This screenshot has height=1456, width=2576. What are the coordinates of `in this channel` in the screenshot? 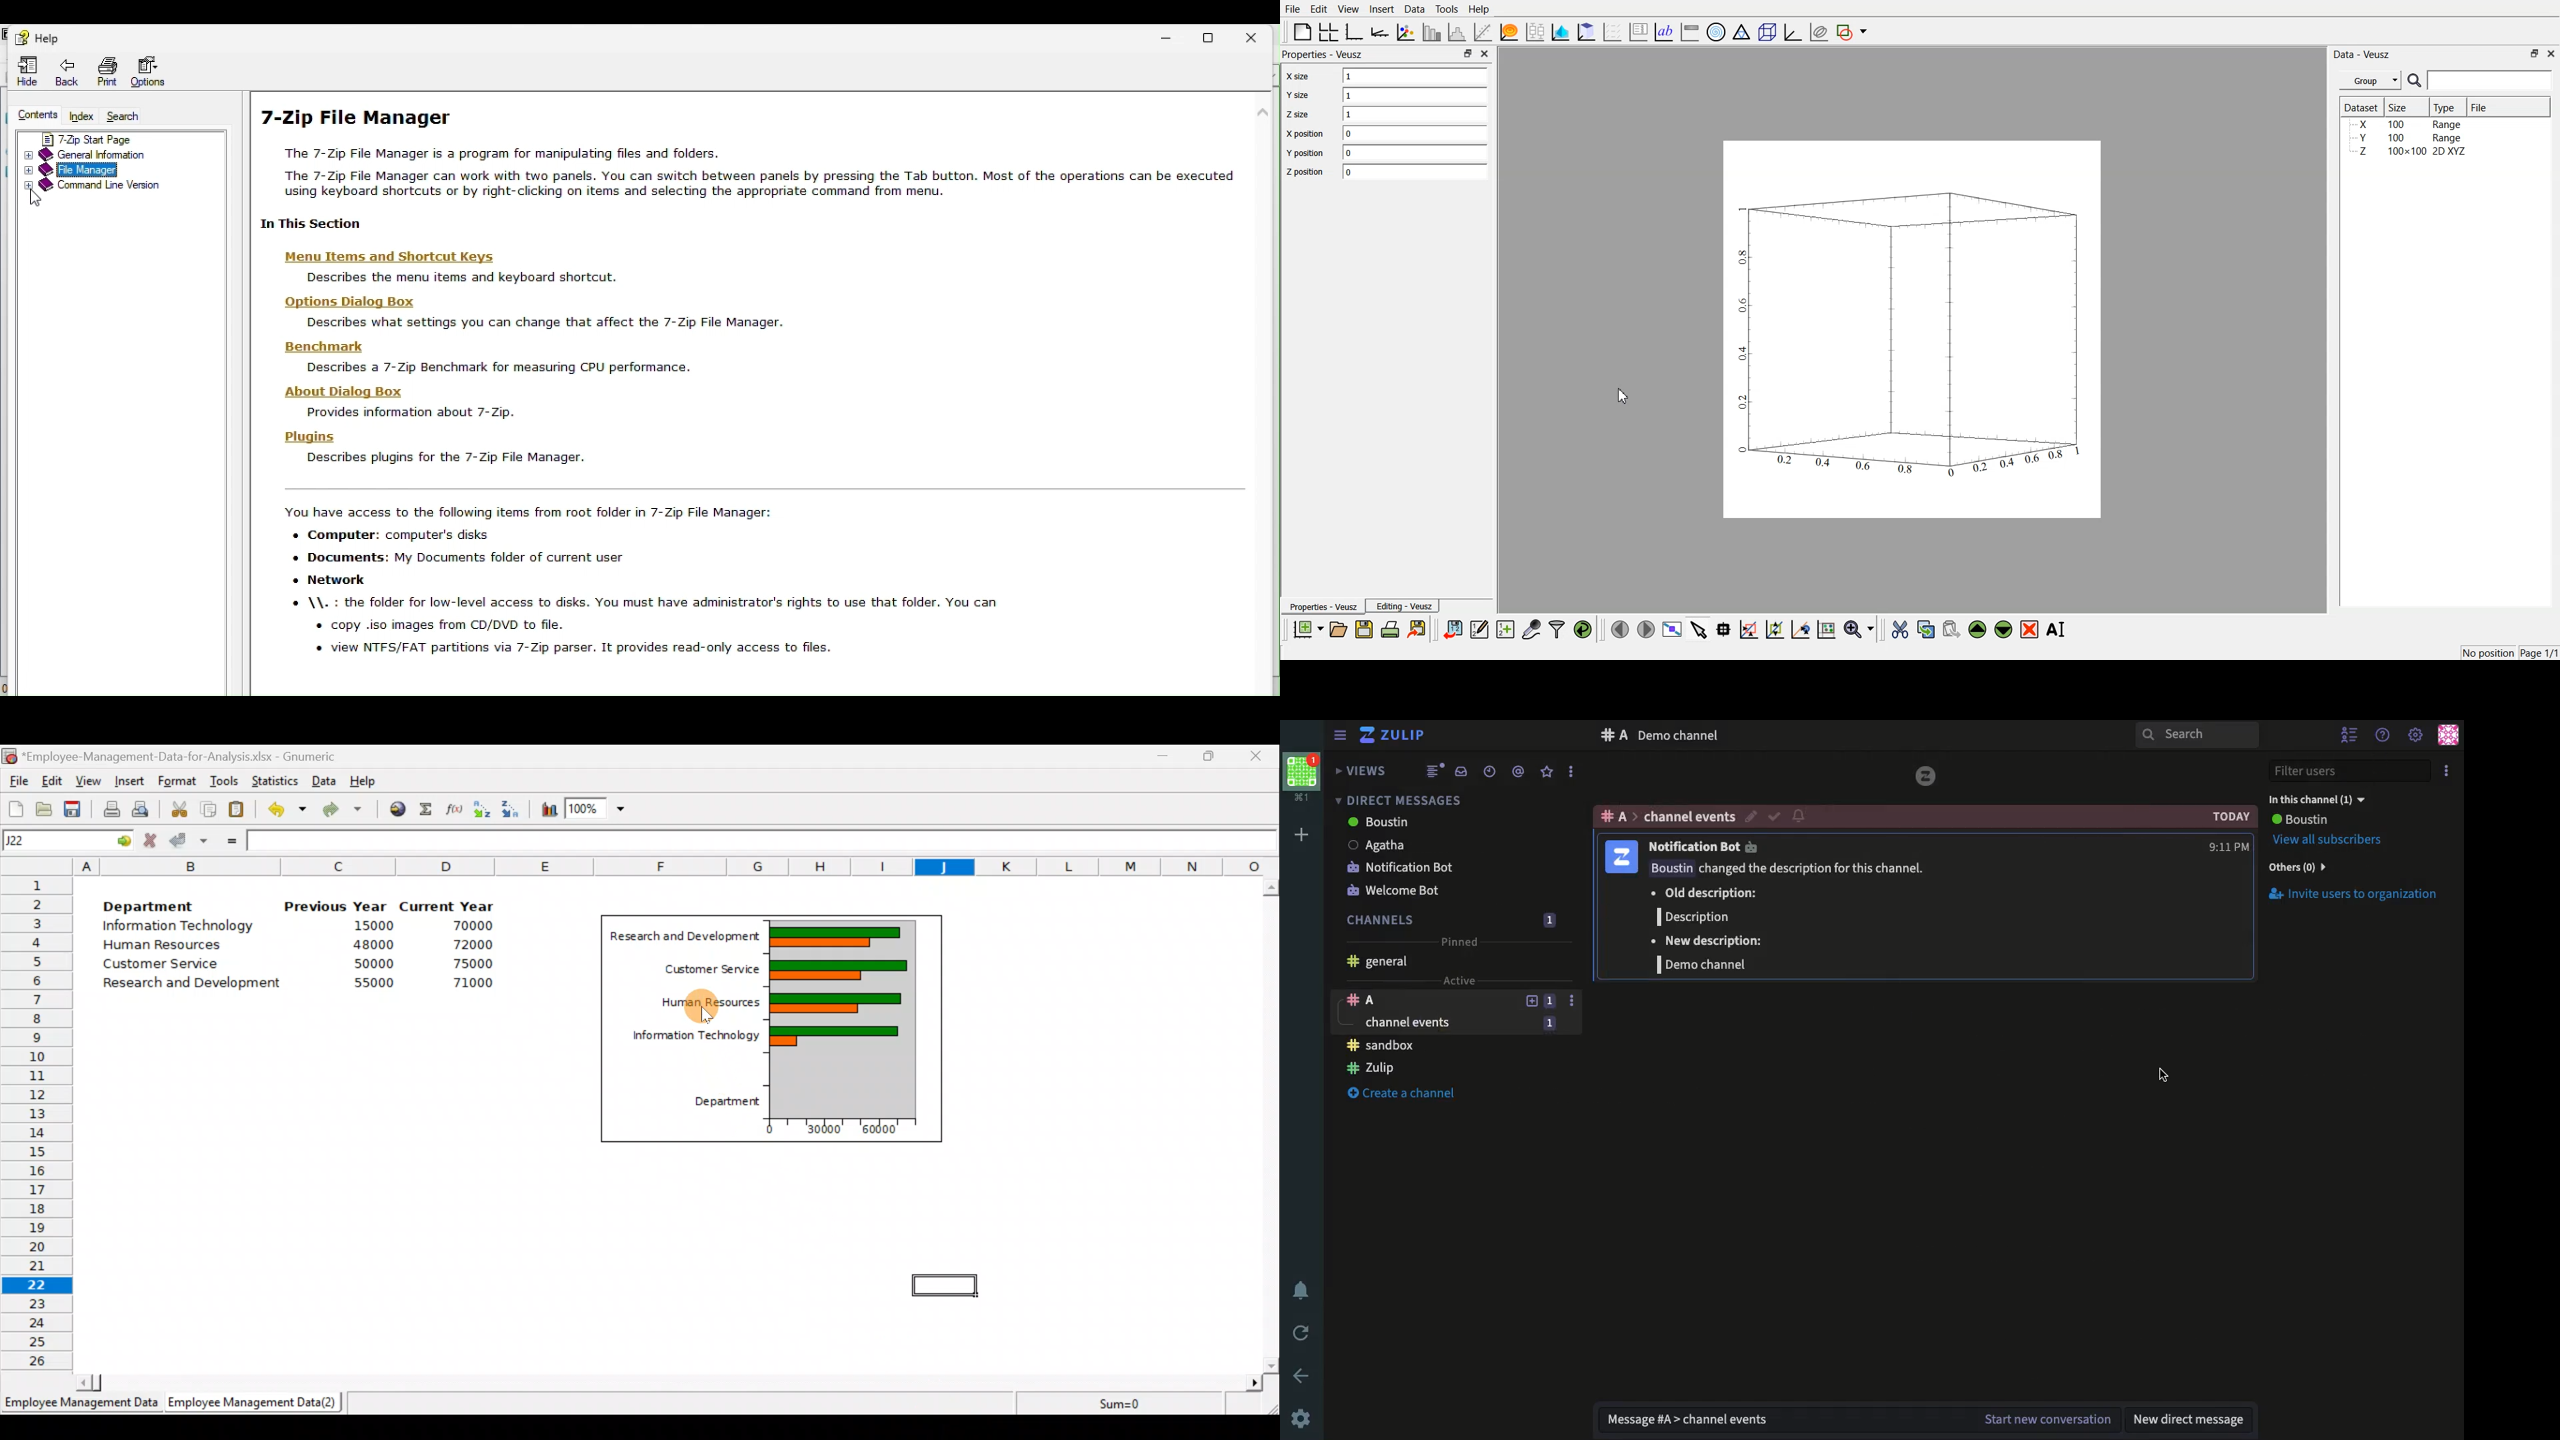 It's located at (2317, 797).